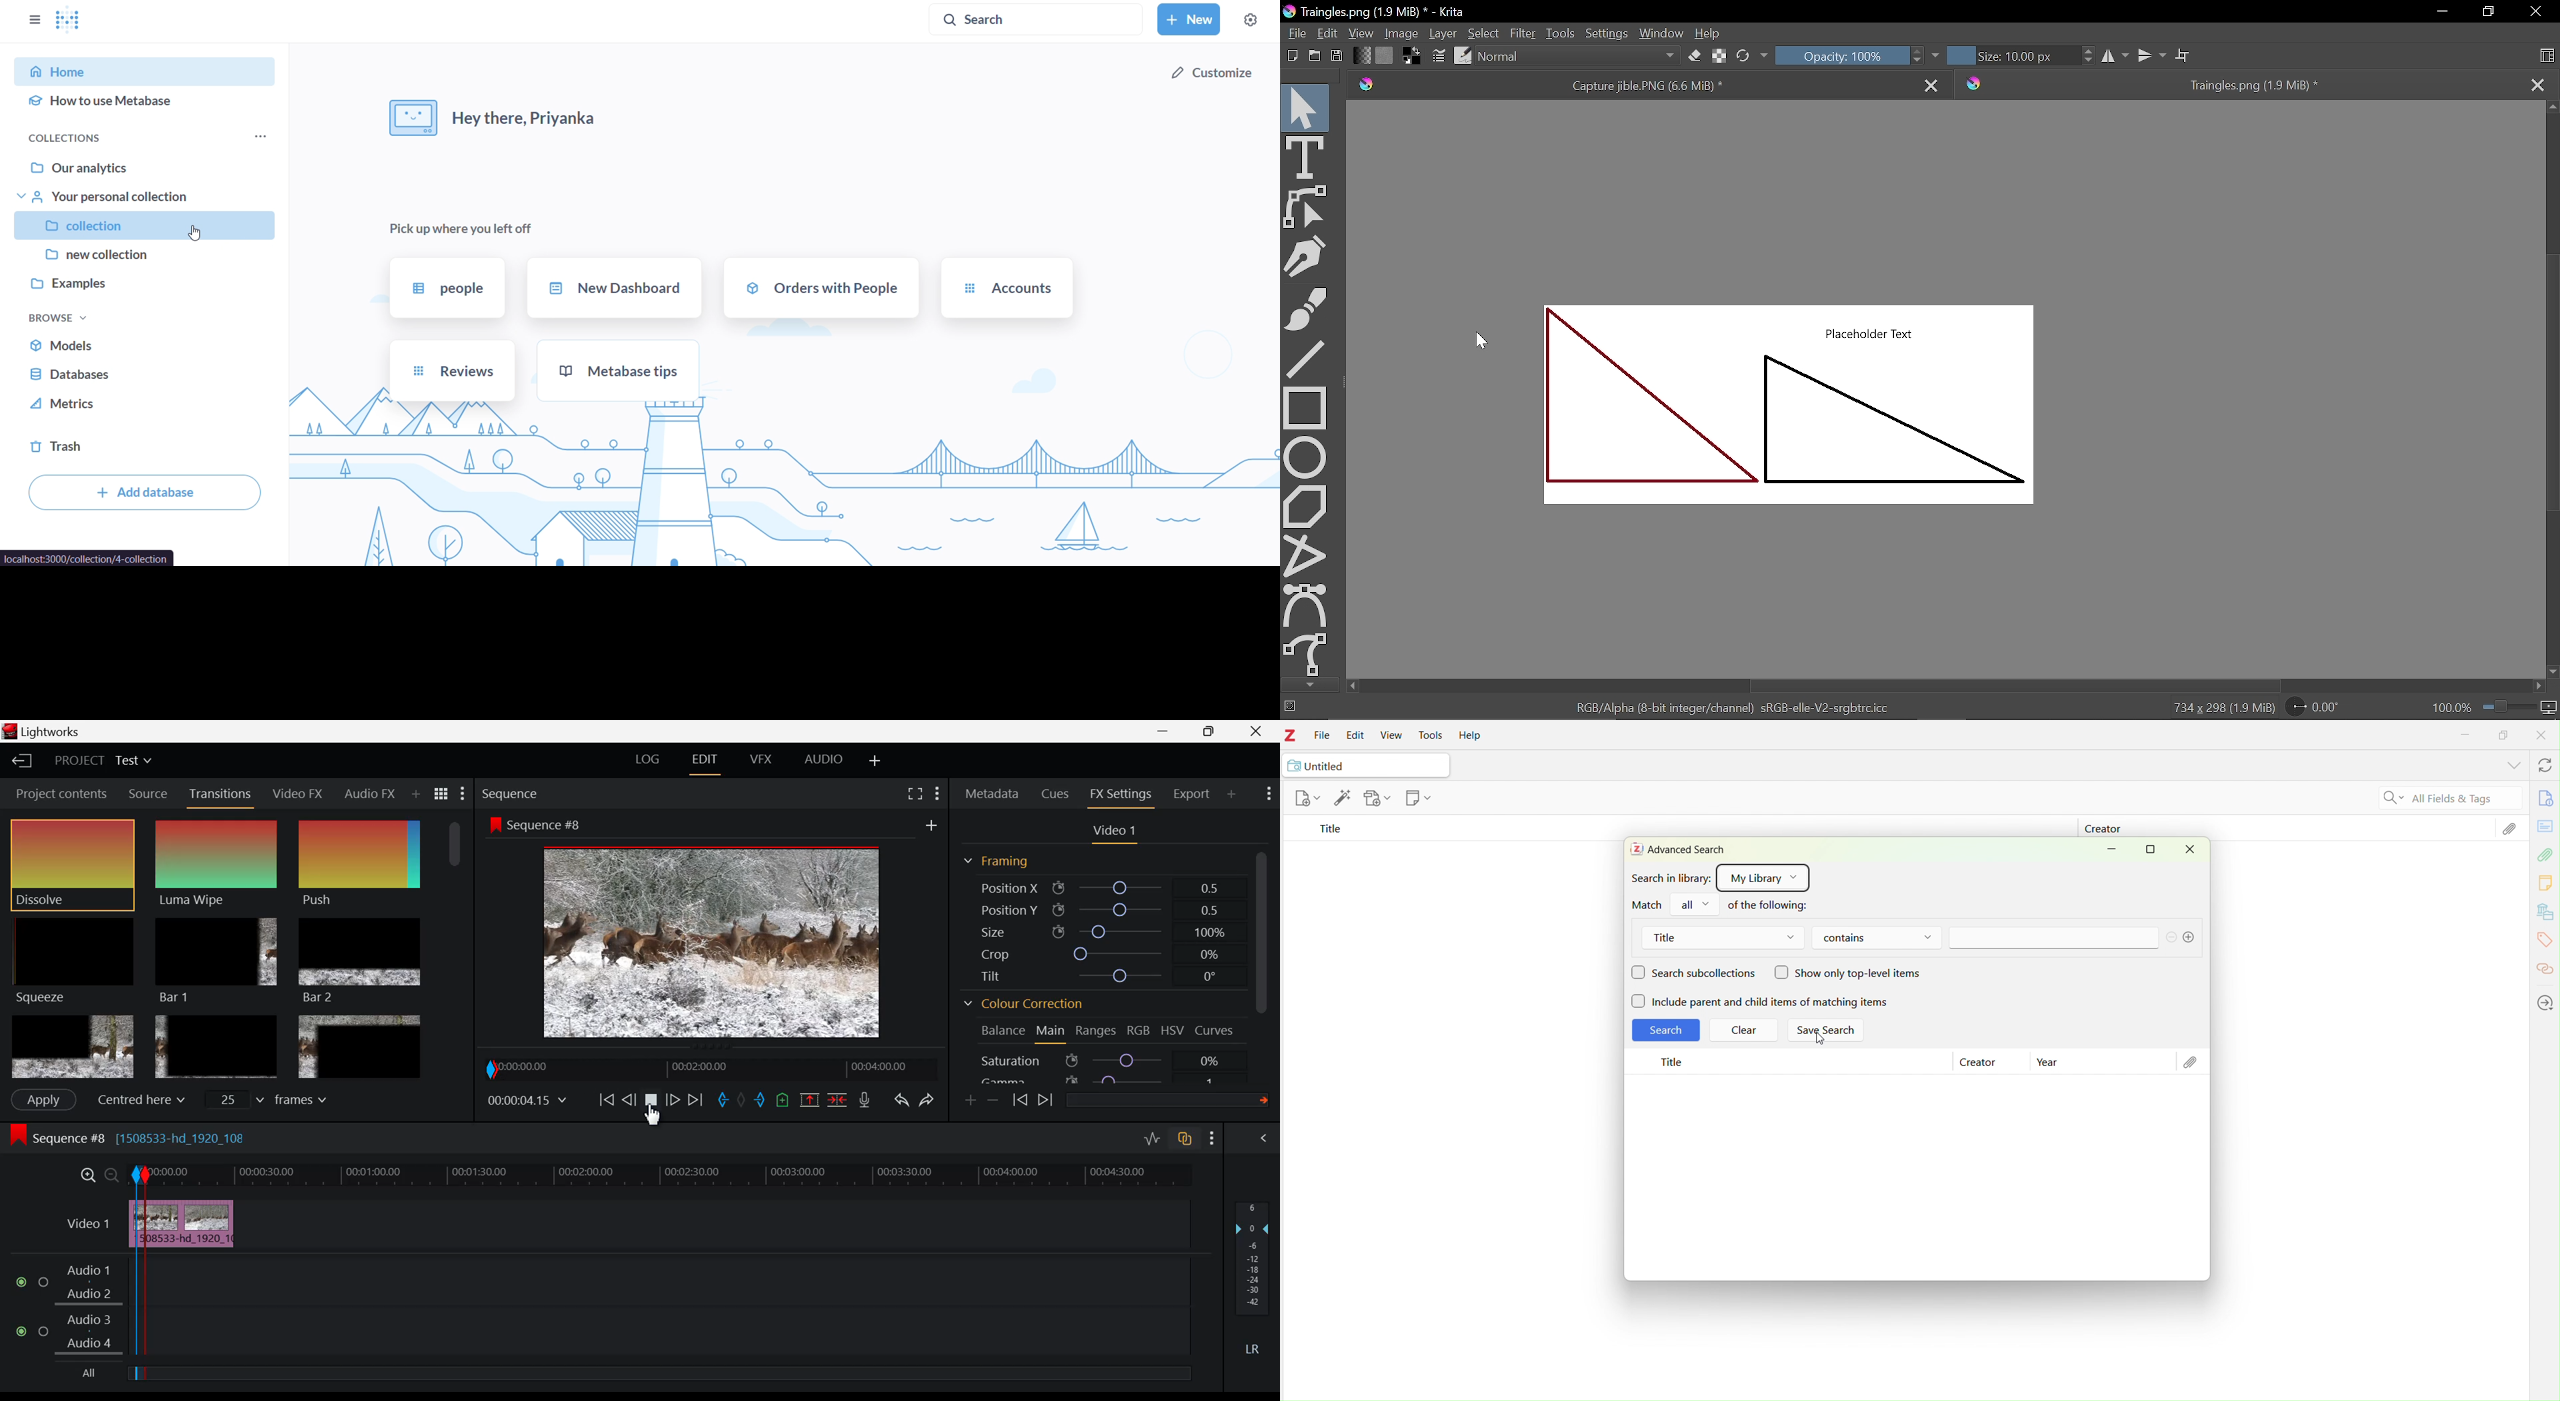  What do you see at coordinates (1051, 1032) in the screenshot?
I see `Main Tab Open` at bounding box center [1051, 1032].